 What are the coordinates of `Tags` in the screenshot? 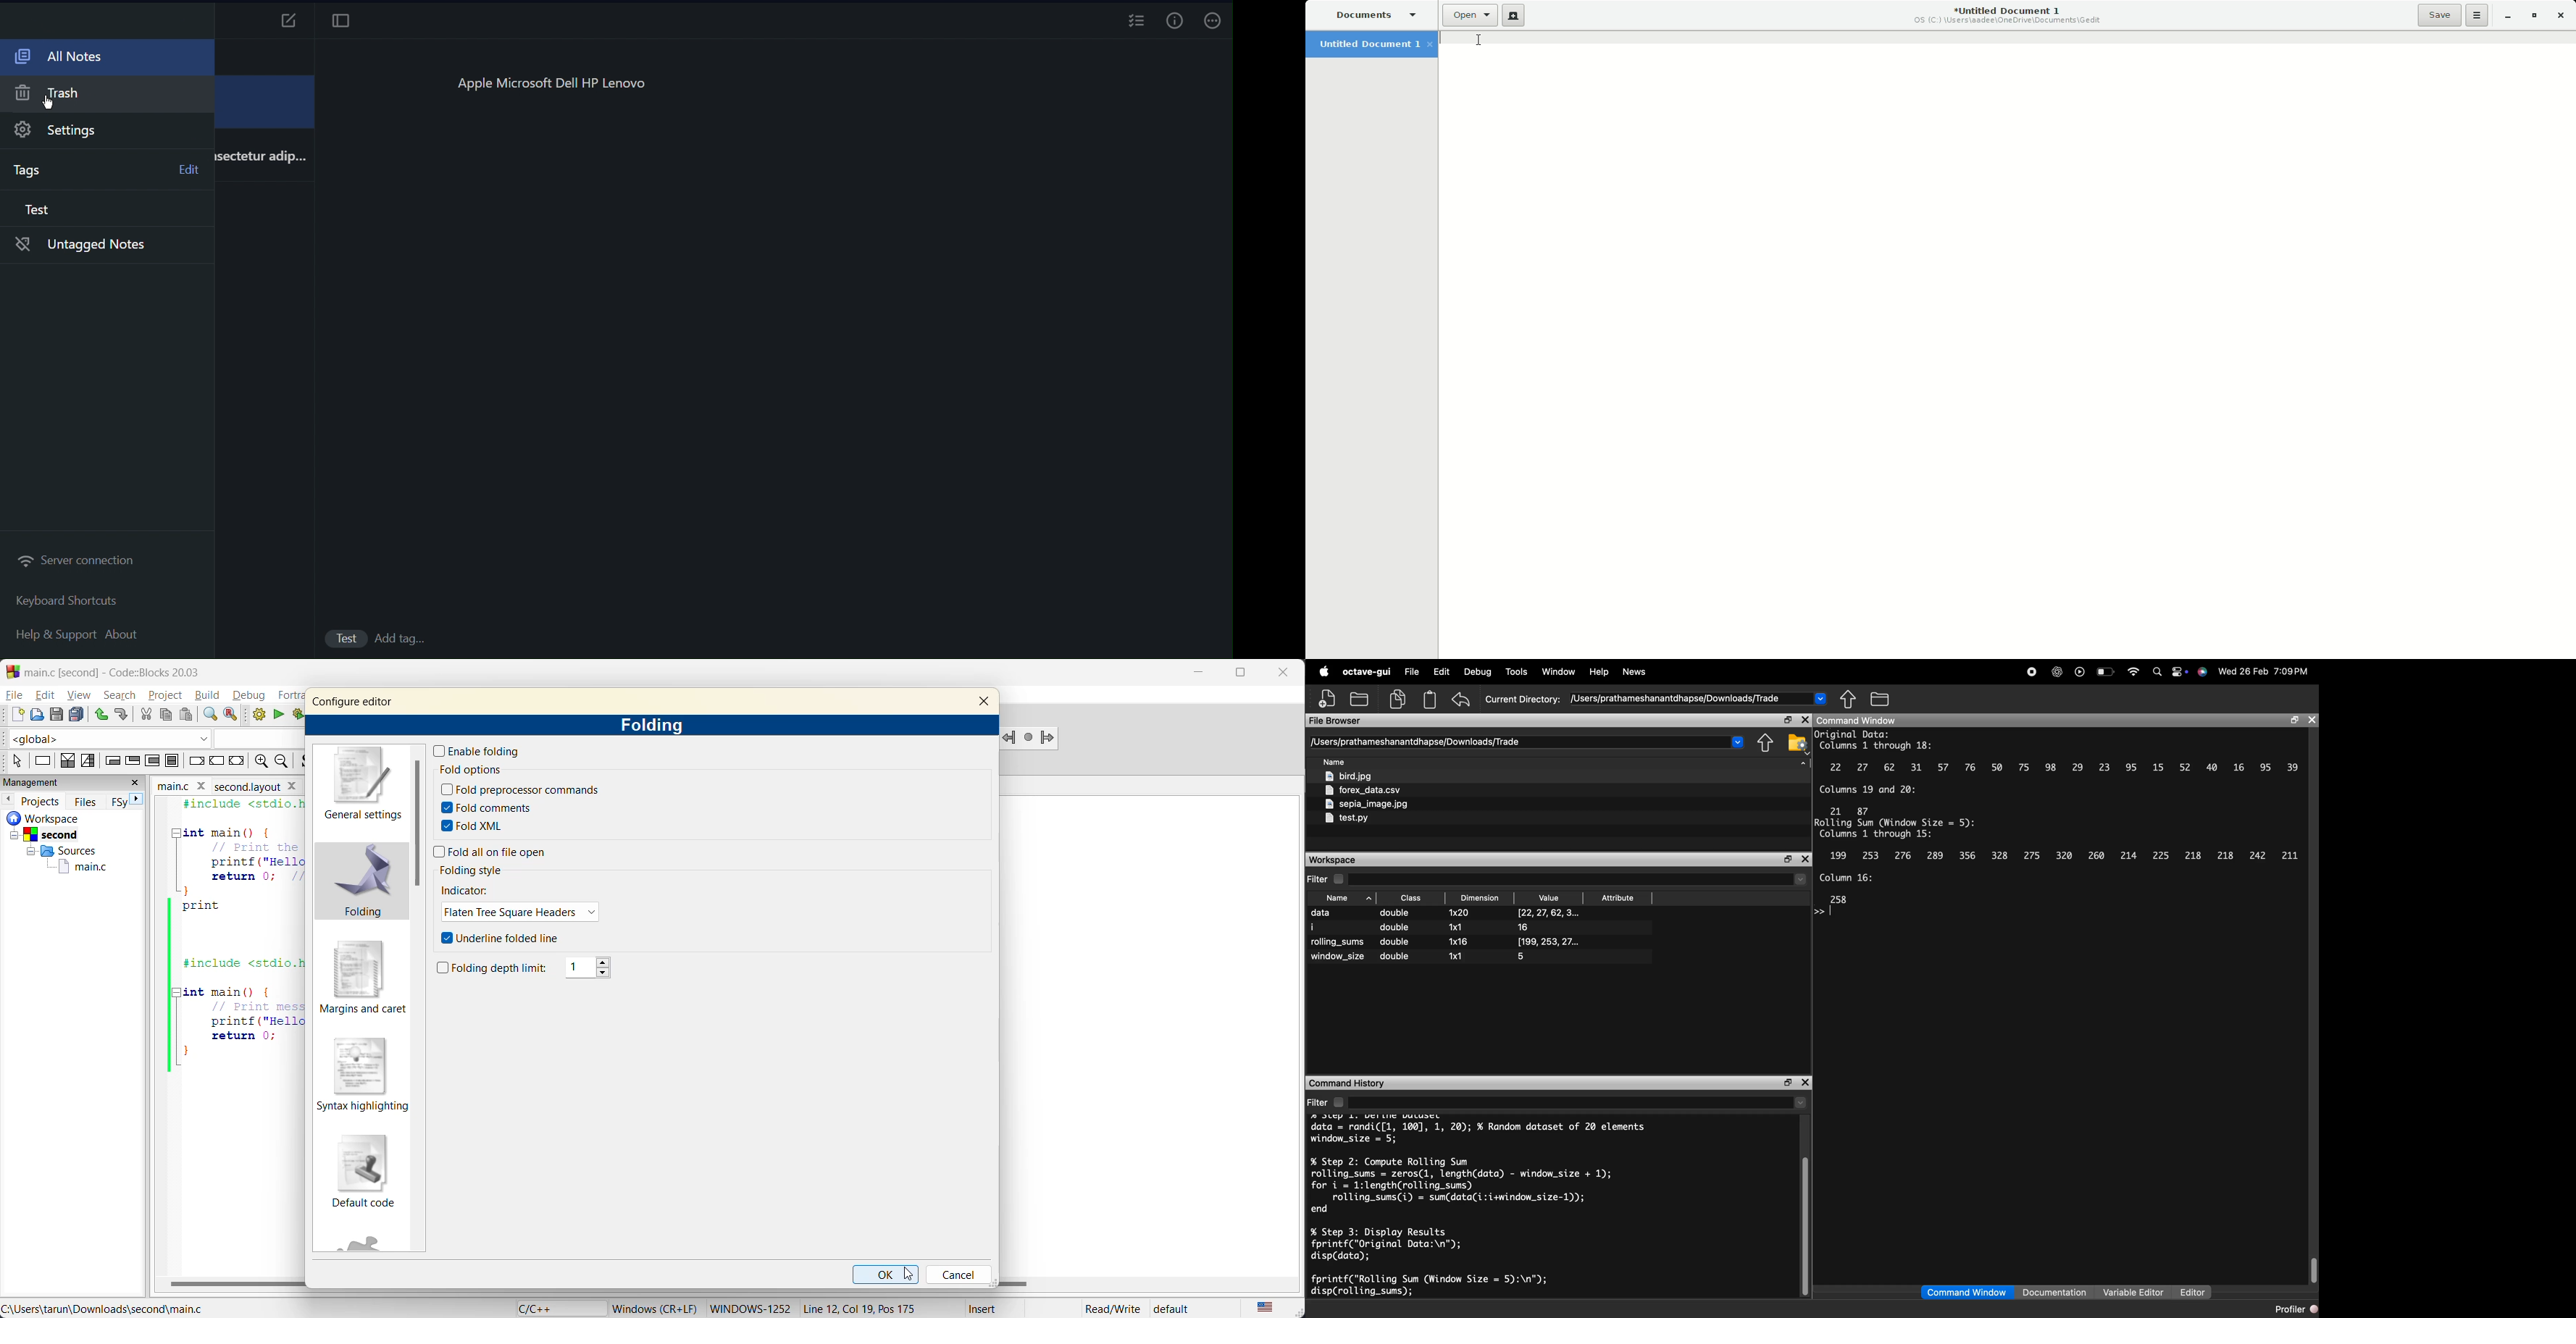 It's located at (34, 168).